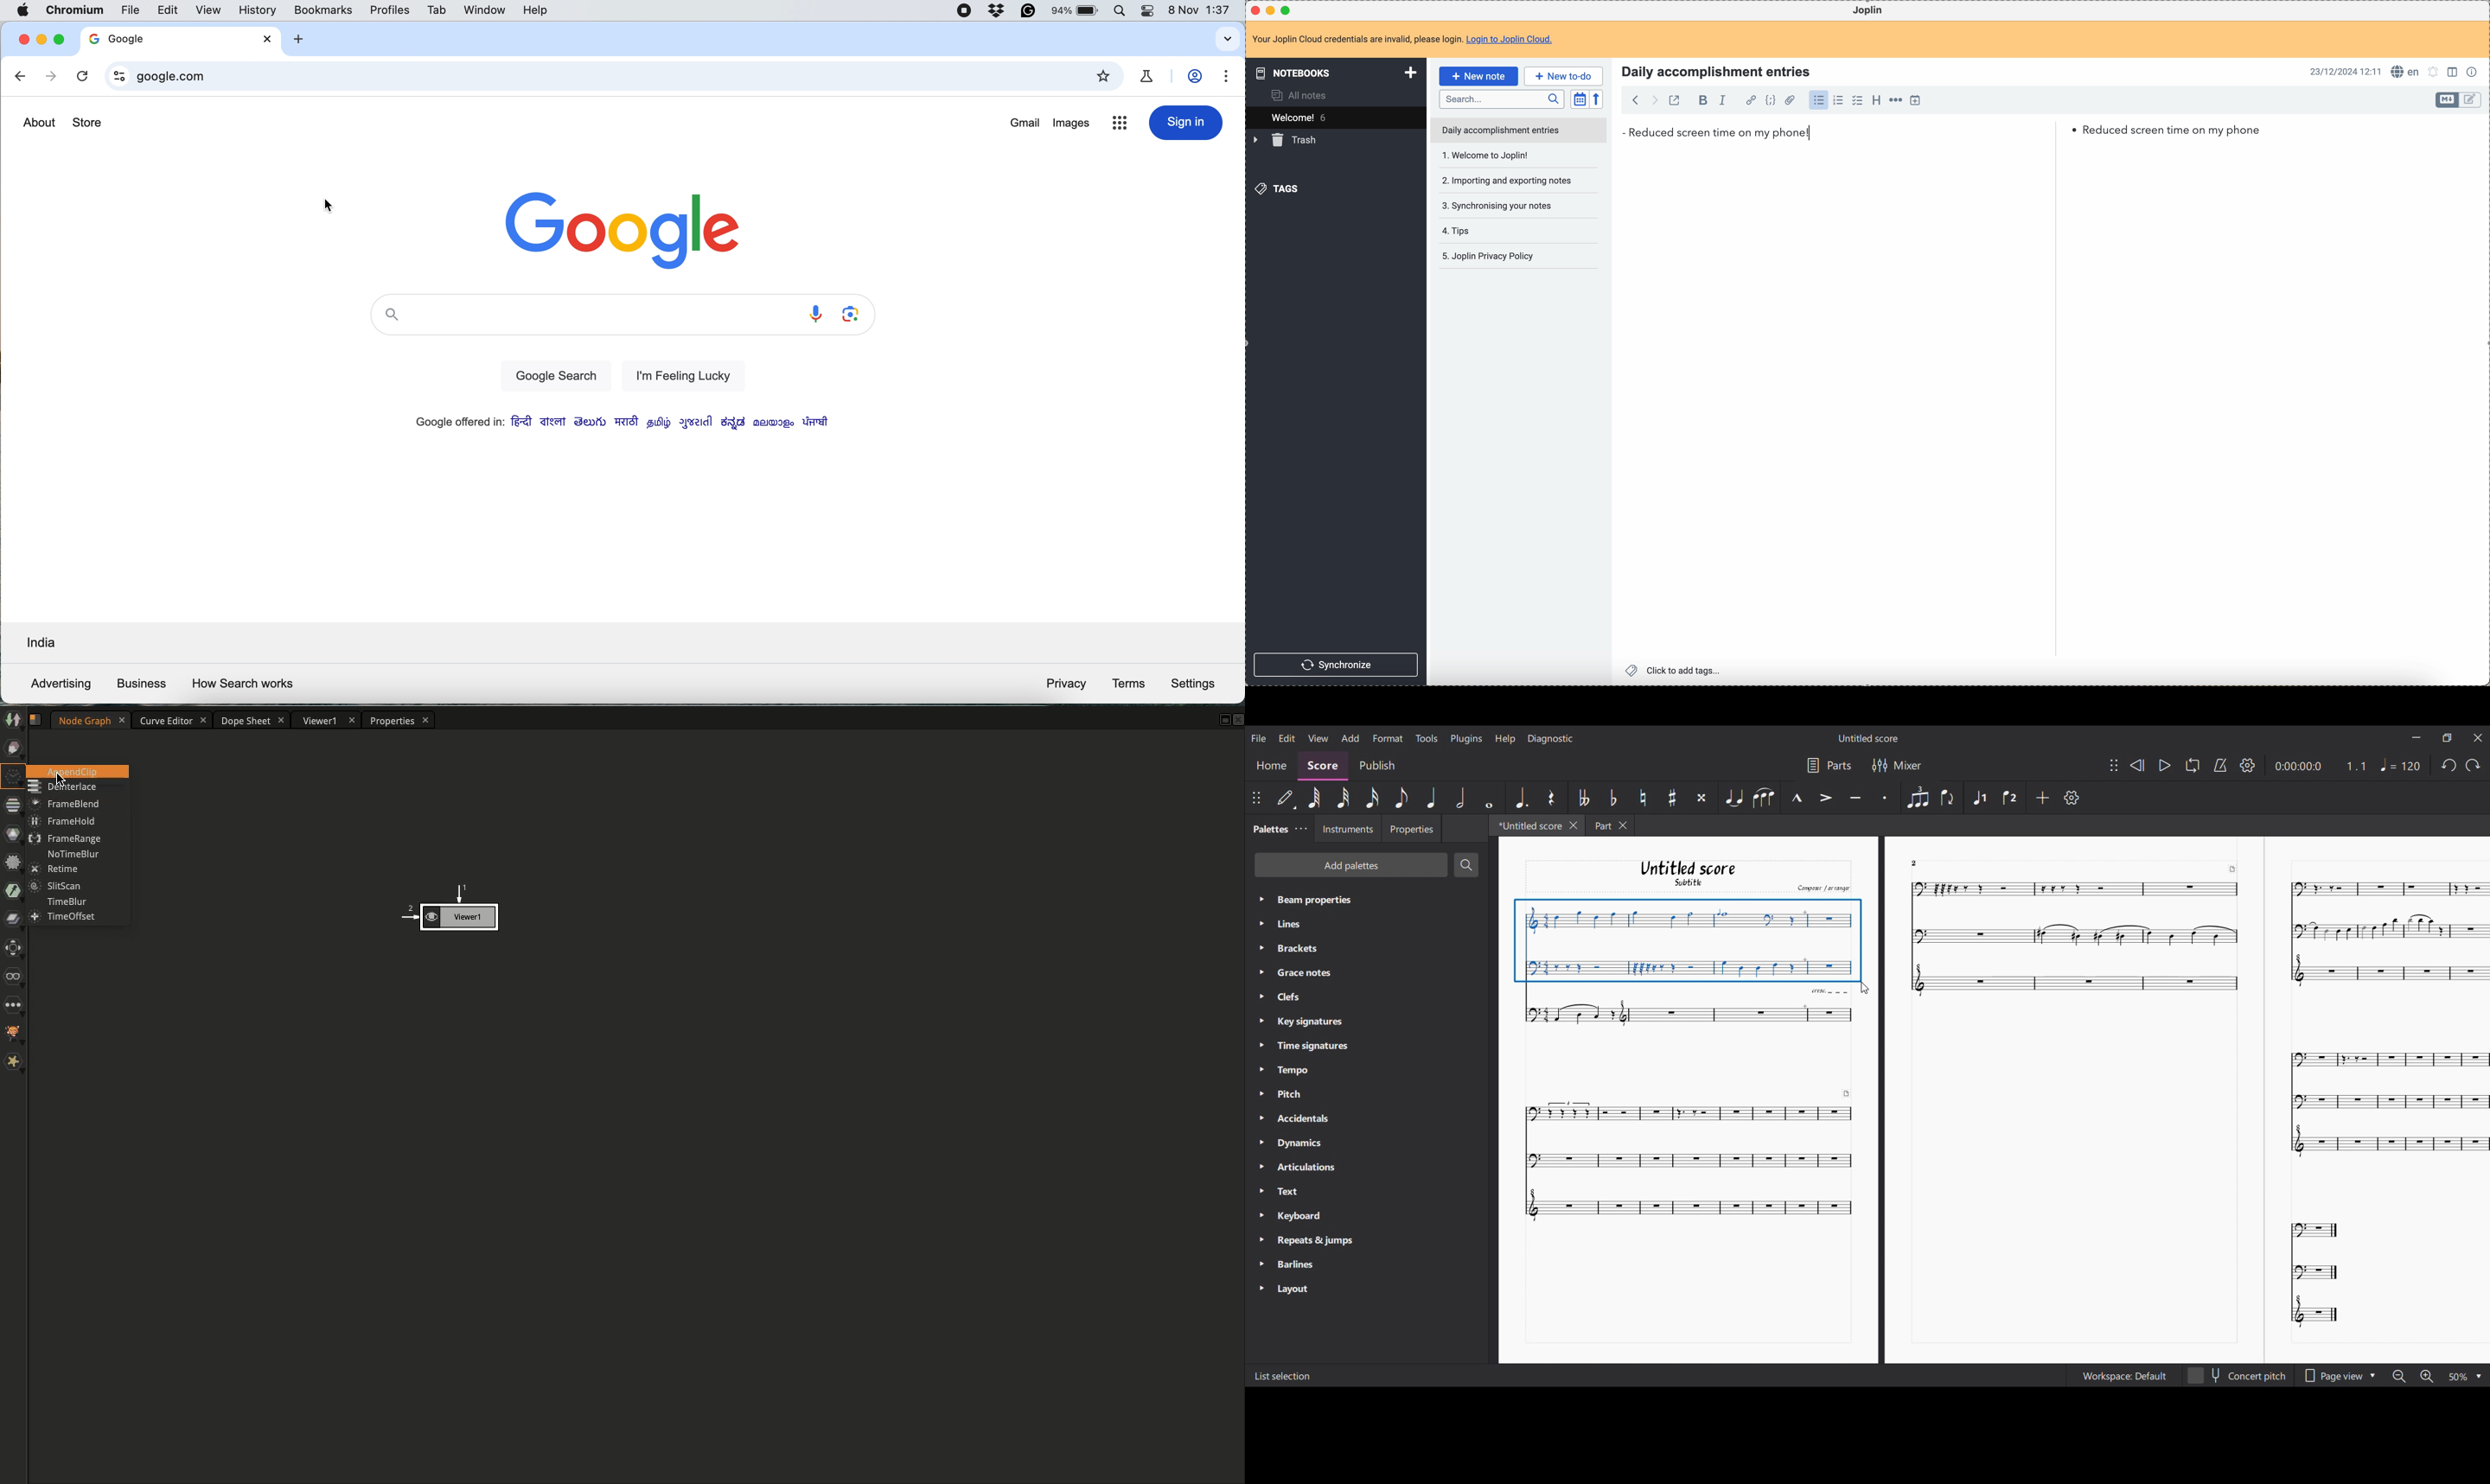 The width and height of the screenshot is (2492, 1484). I want to click on Page view options, so click(2330, 1376).